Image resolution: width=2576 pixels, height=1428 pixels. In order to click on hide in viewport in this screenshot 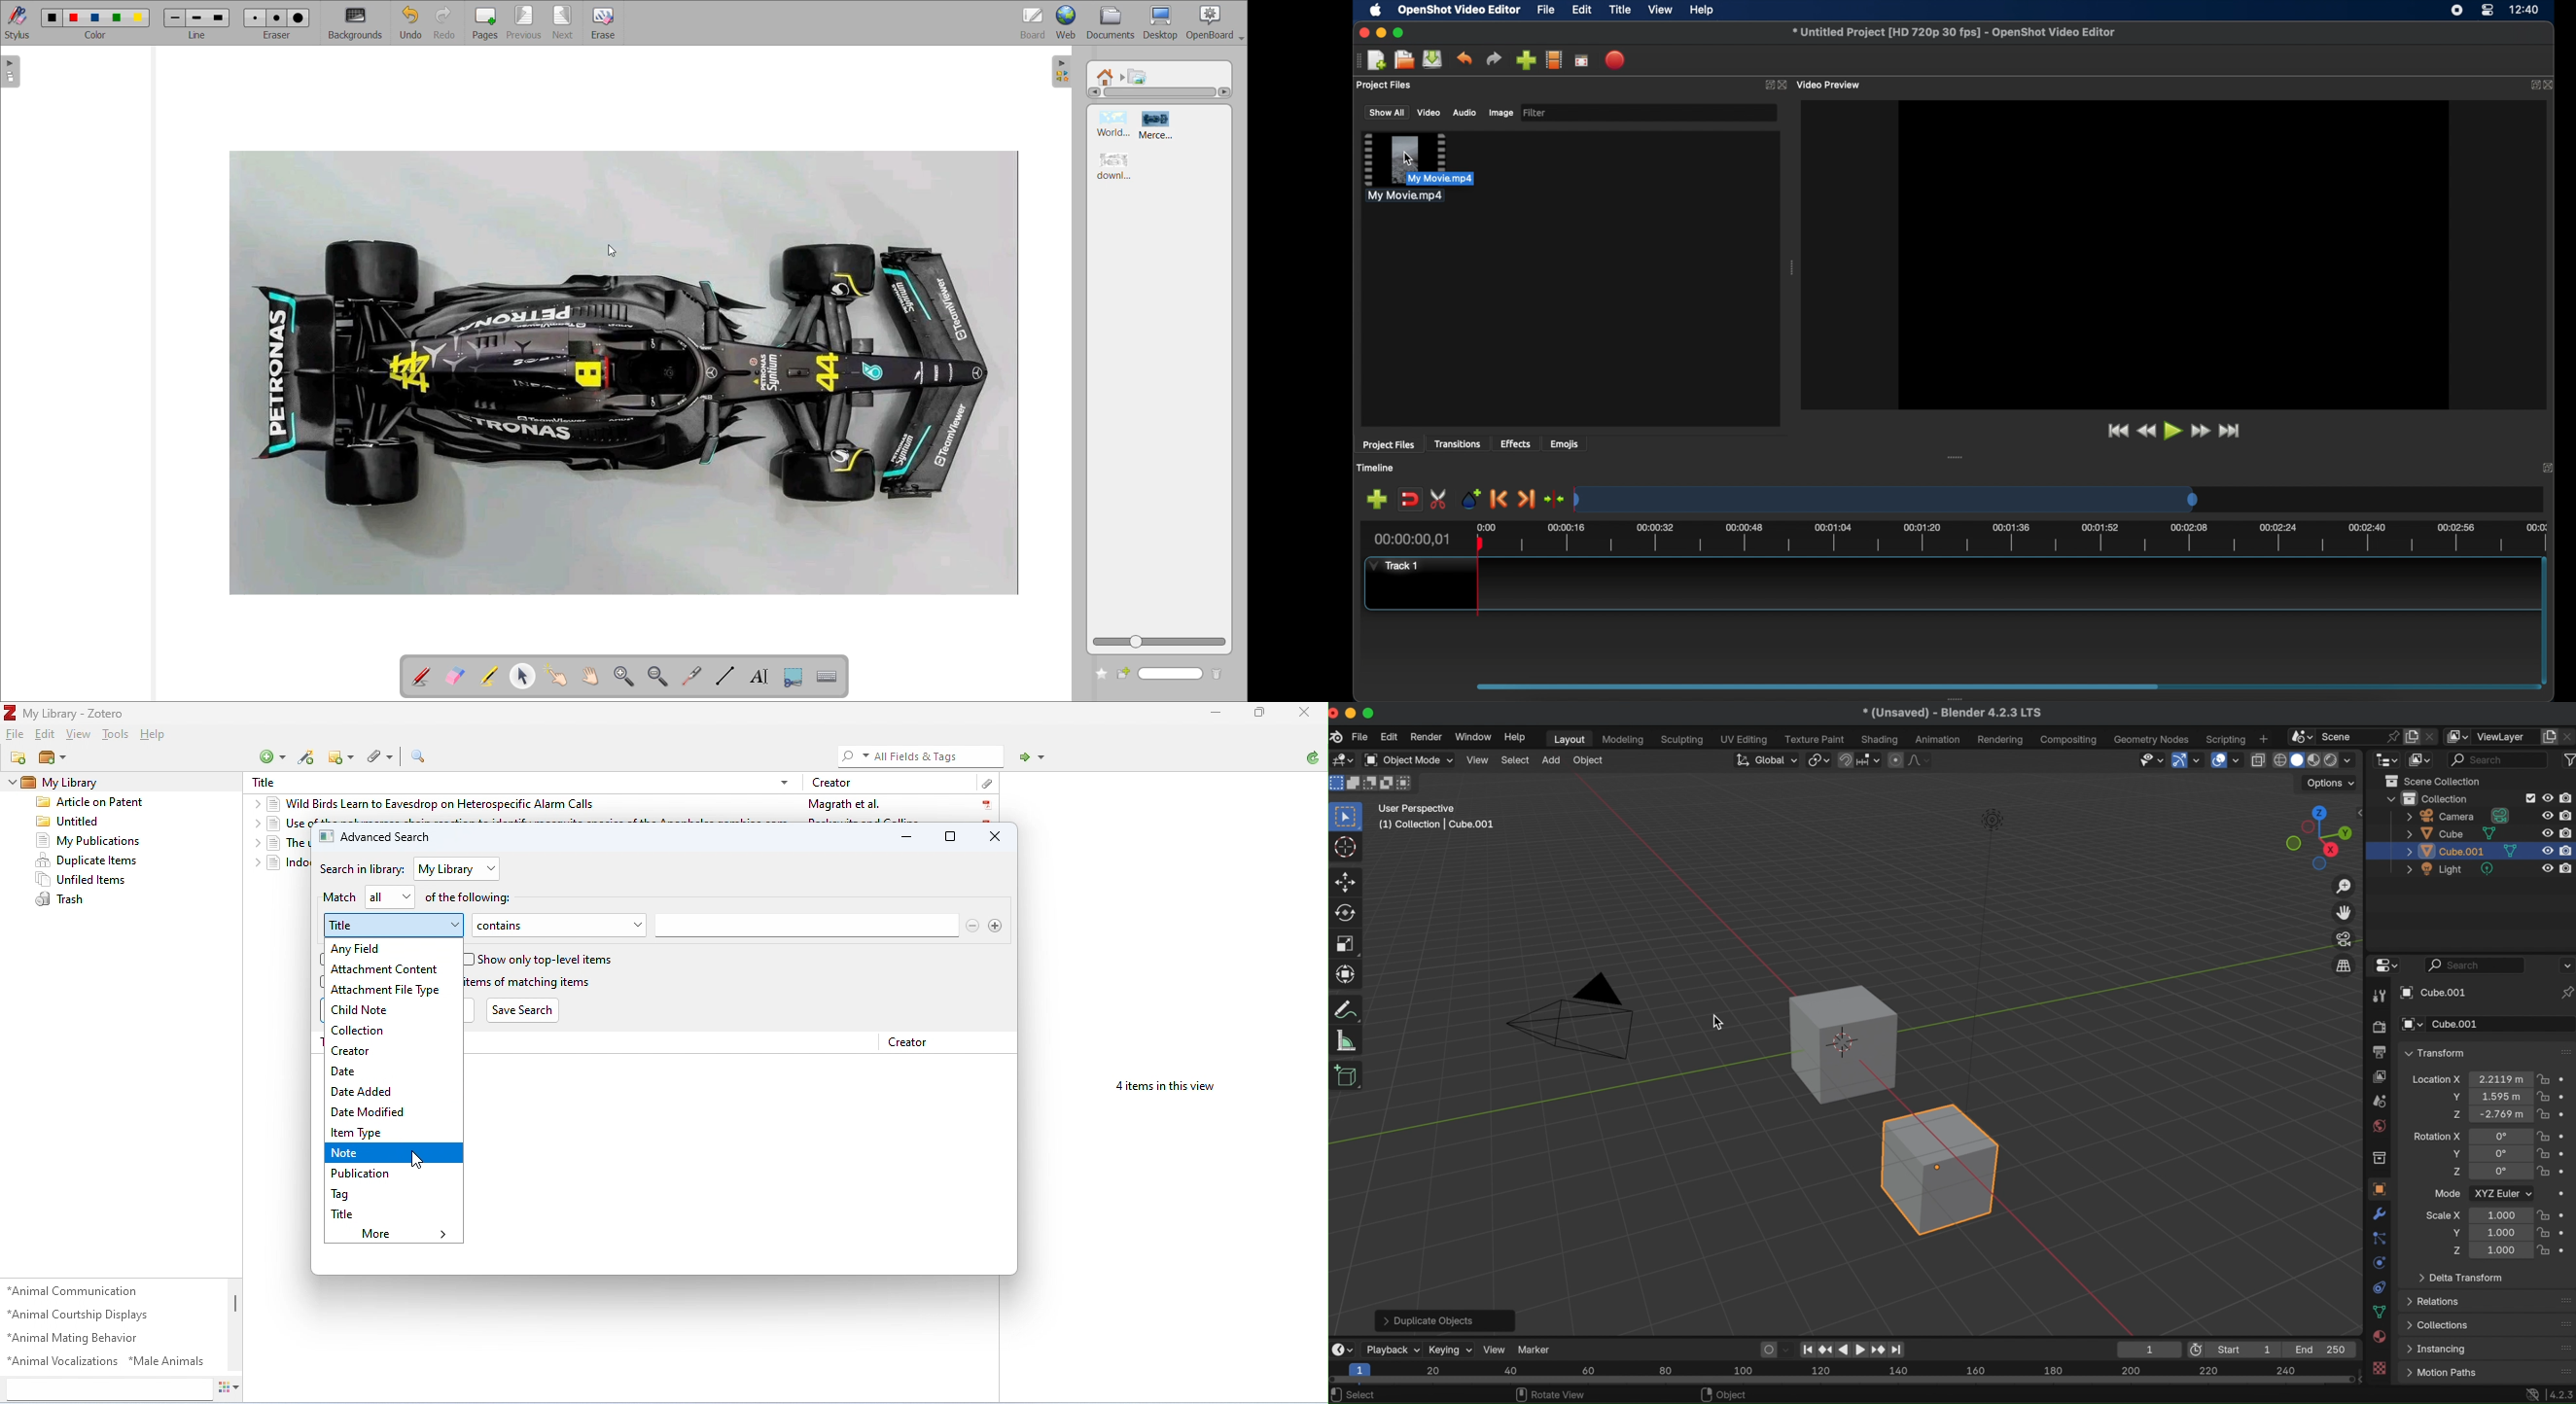, I will do `click(2548, 814)`.